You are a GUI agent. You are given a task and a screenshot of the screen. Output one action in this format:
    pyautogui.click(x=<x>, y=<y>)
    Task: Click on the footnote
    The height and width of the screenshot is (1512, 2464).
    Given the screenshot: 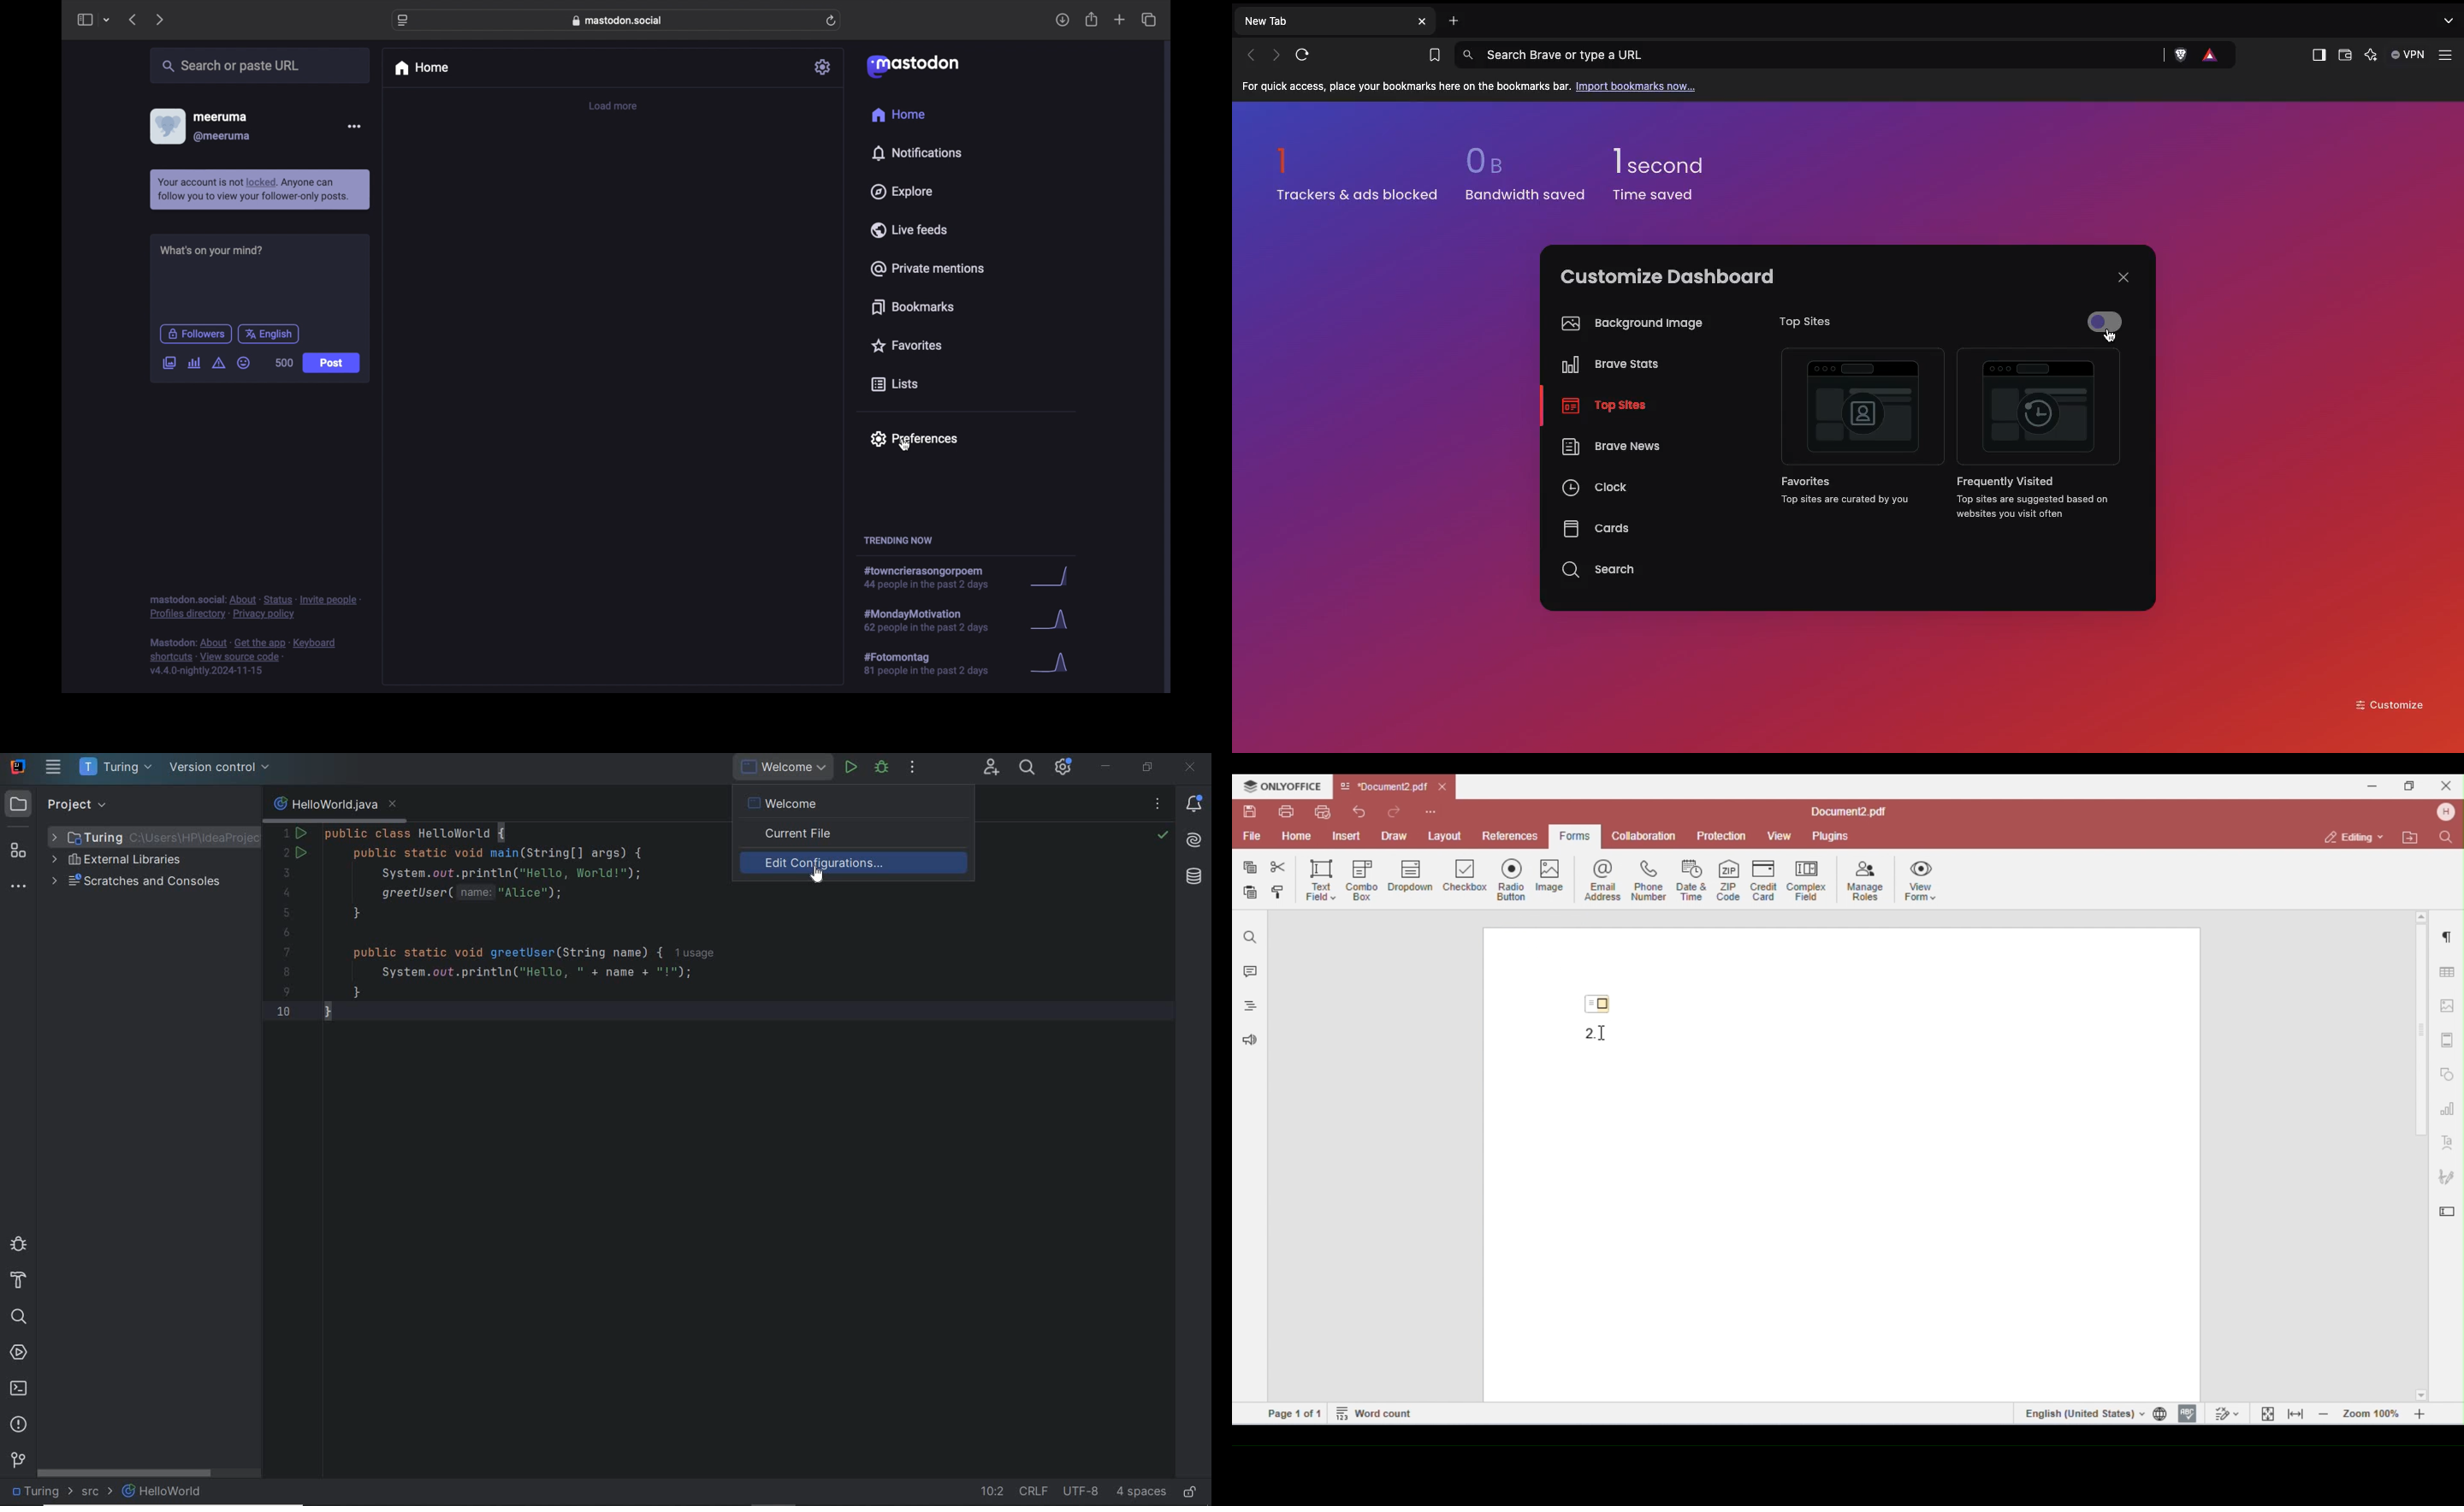 What is the action you would take?
    pyautogui.click(x=246, y=657)
    